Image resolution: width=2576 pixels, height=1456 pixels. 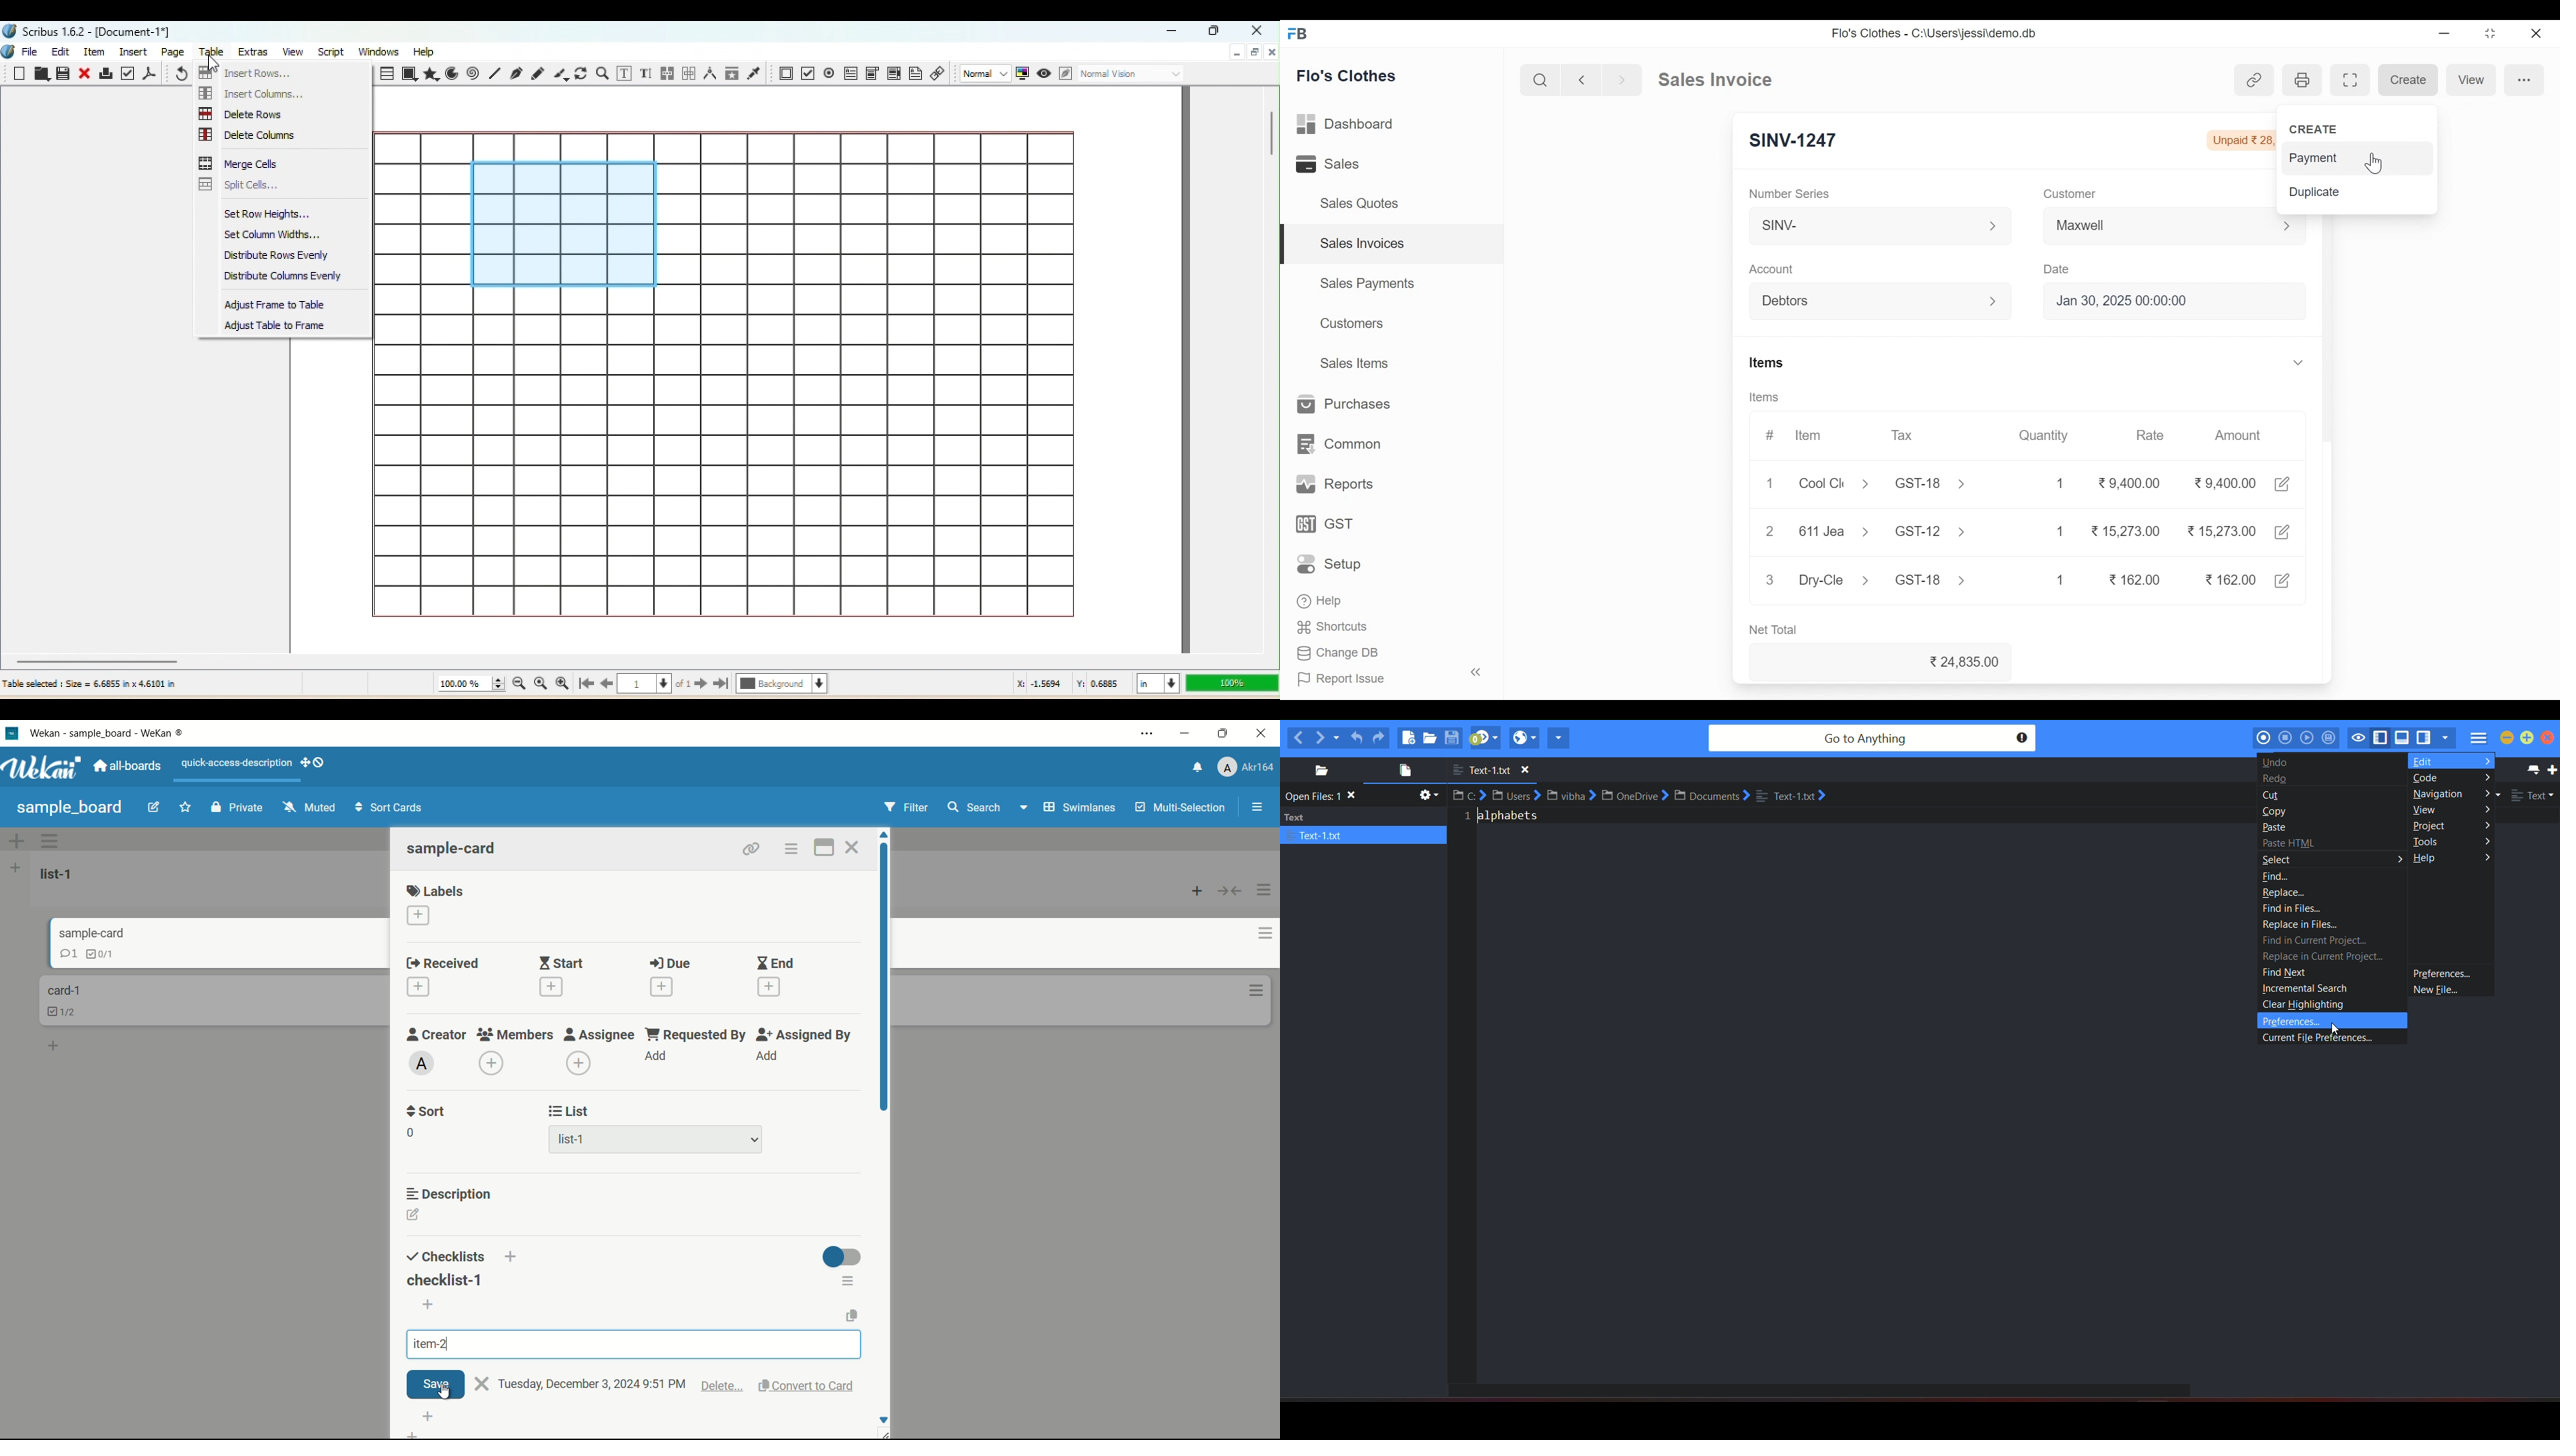 What do you see at coordinates (154, 806) in the screenshot?
I see `edit board` at bounding box center [154, 806].